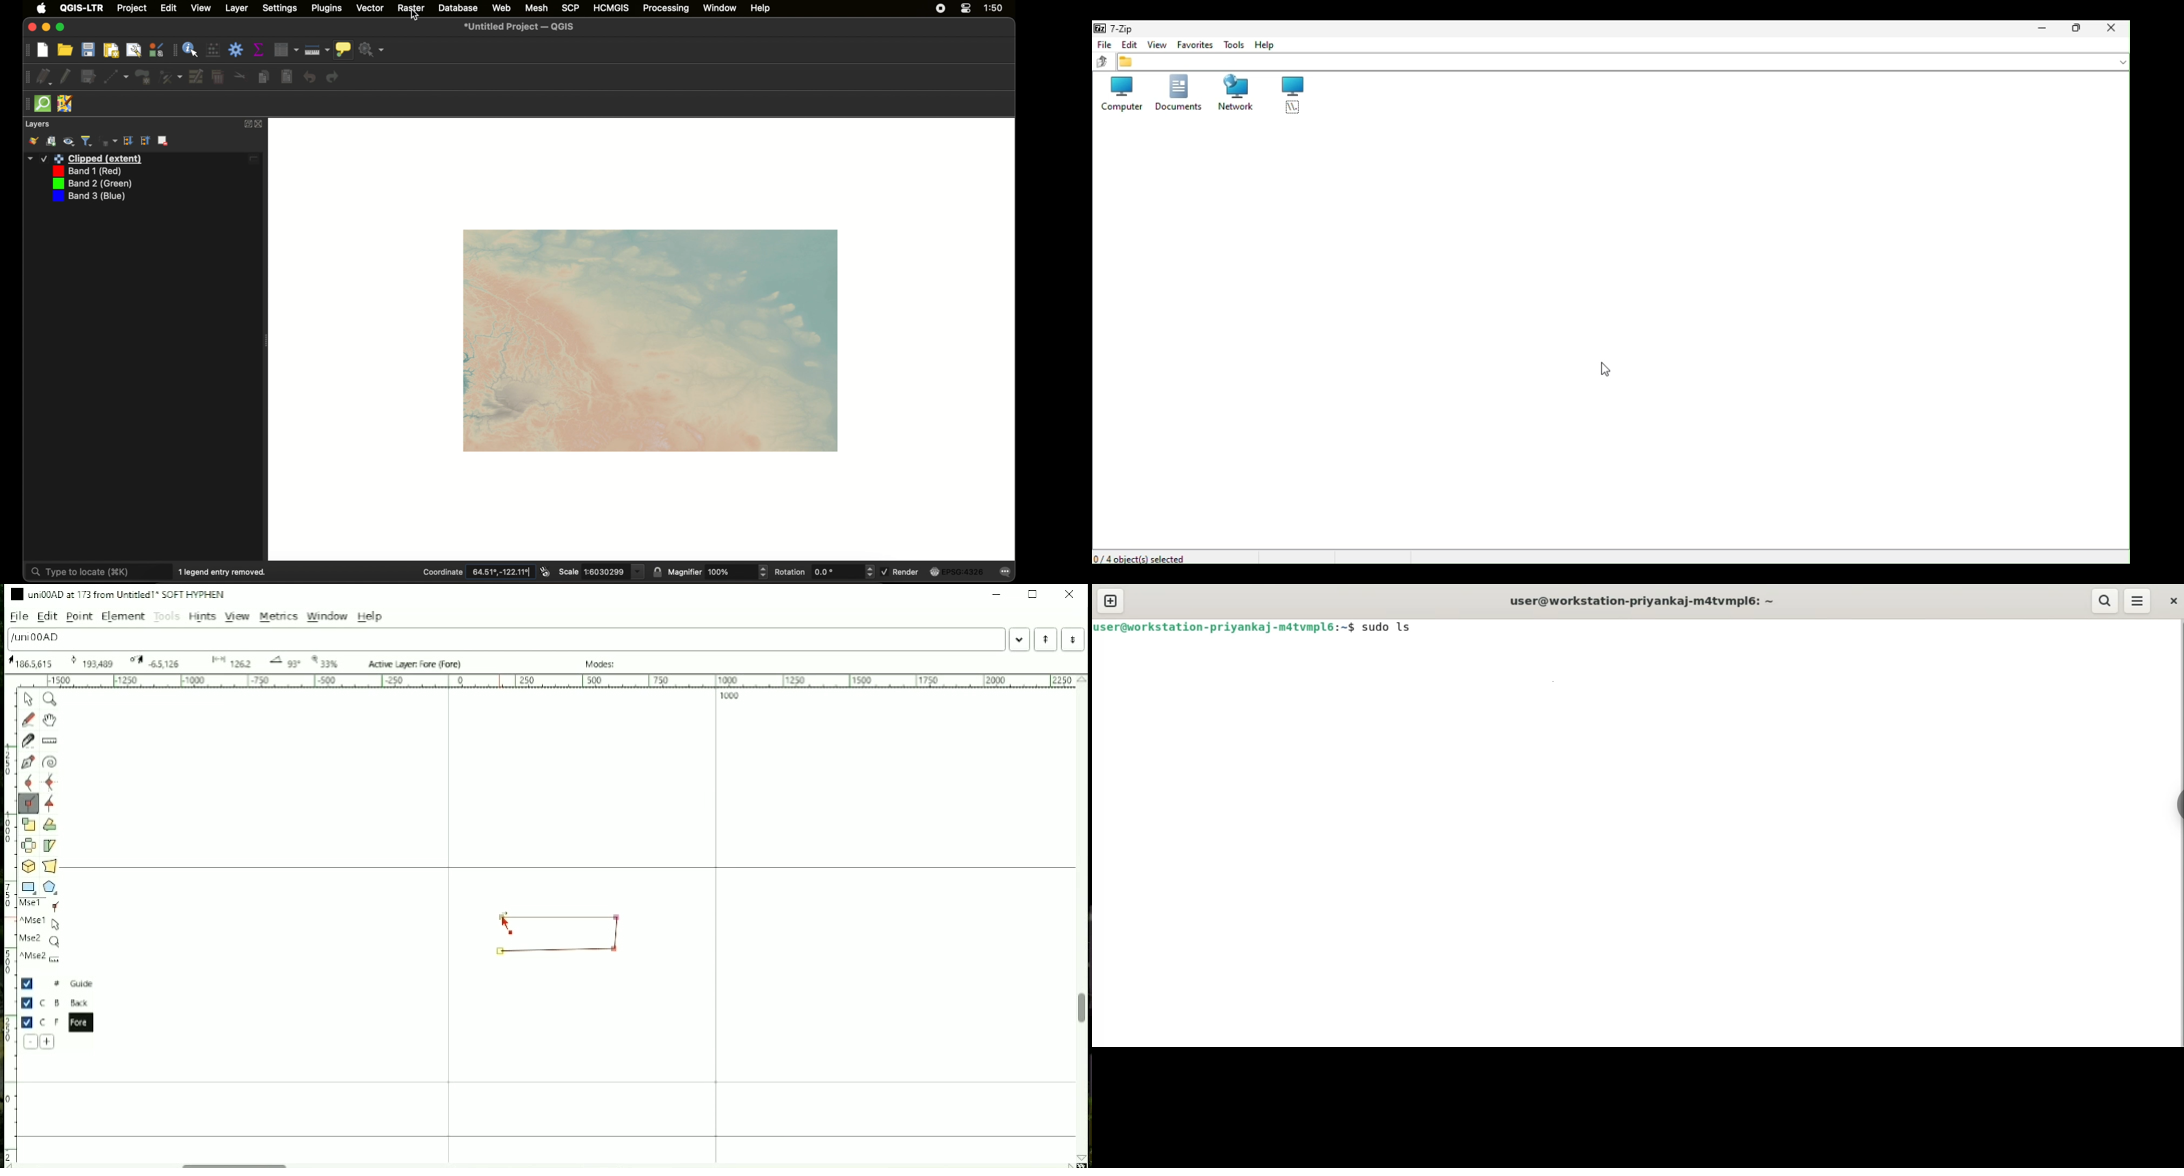  Describe the element at coordinates (202, 618) in the screenshot. I see `Hints` at that location.